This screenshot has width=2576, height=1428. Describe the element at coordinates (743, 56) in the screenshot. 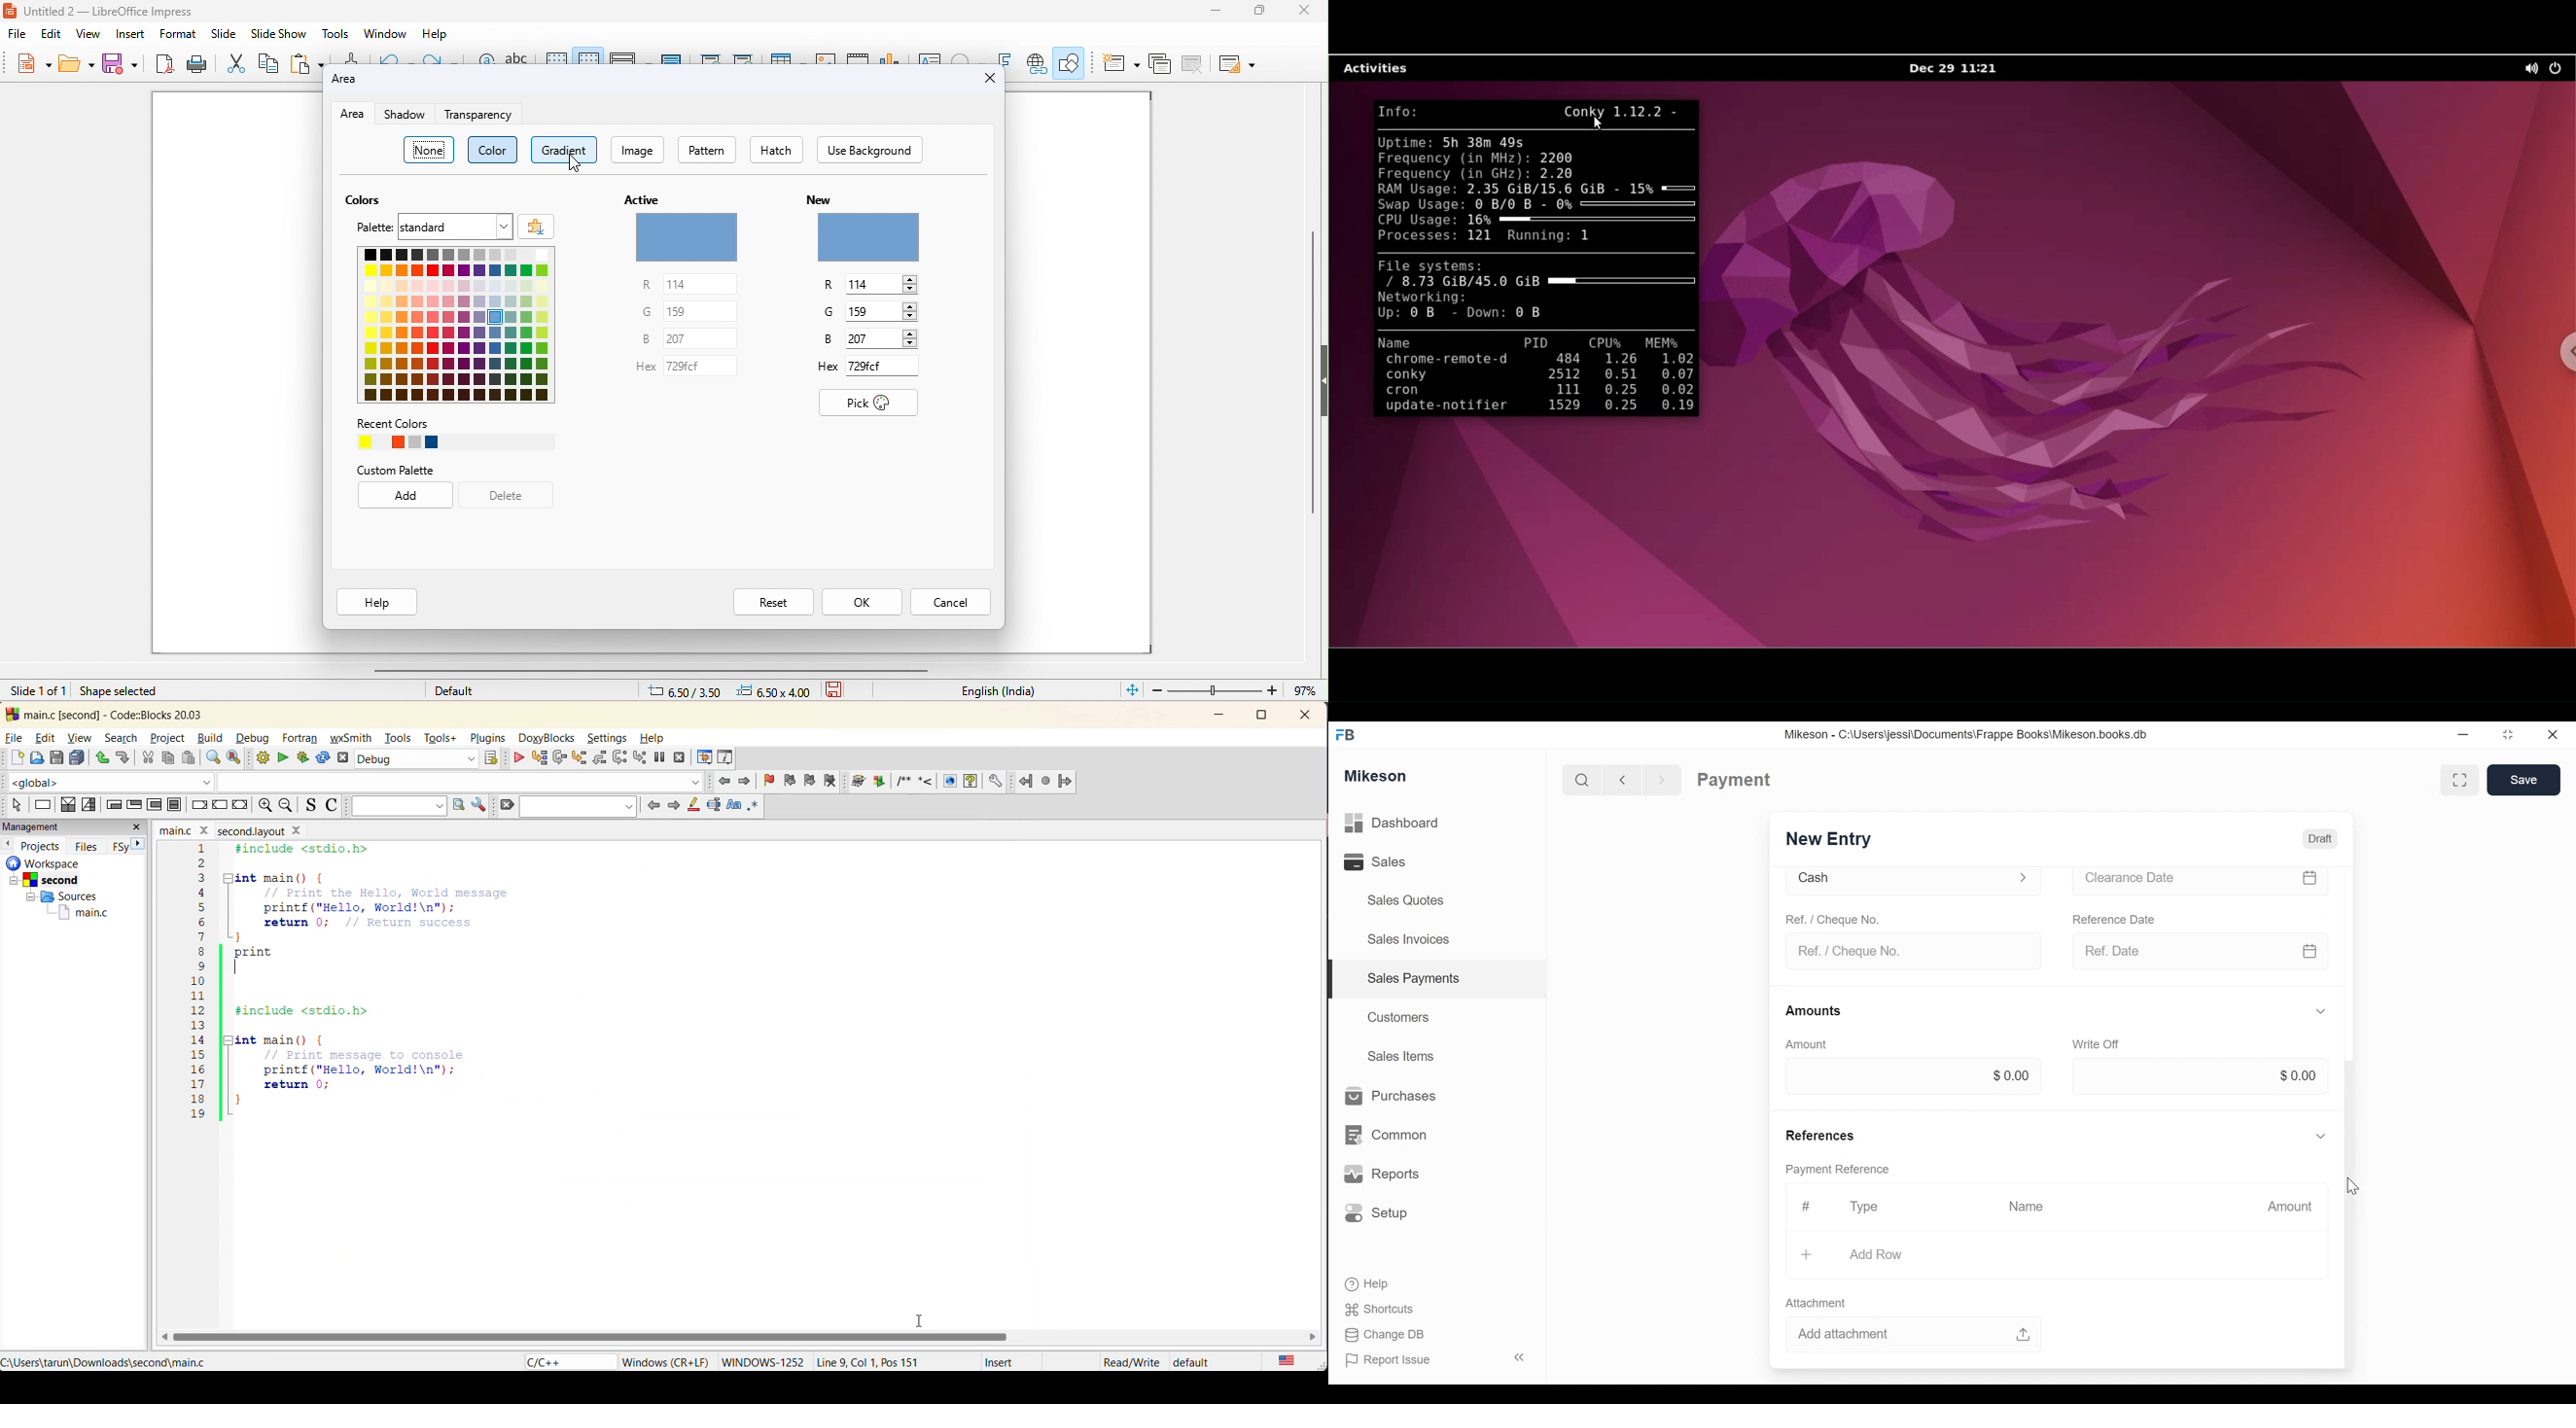

I see `start from current` at that location.